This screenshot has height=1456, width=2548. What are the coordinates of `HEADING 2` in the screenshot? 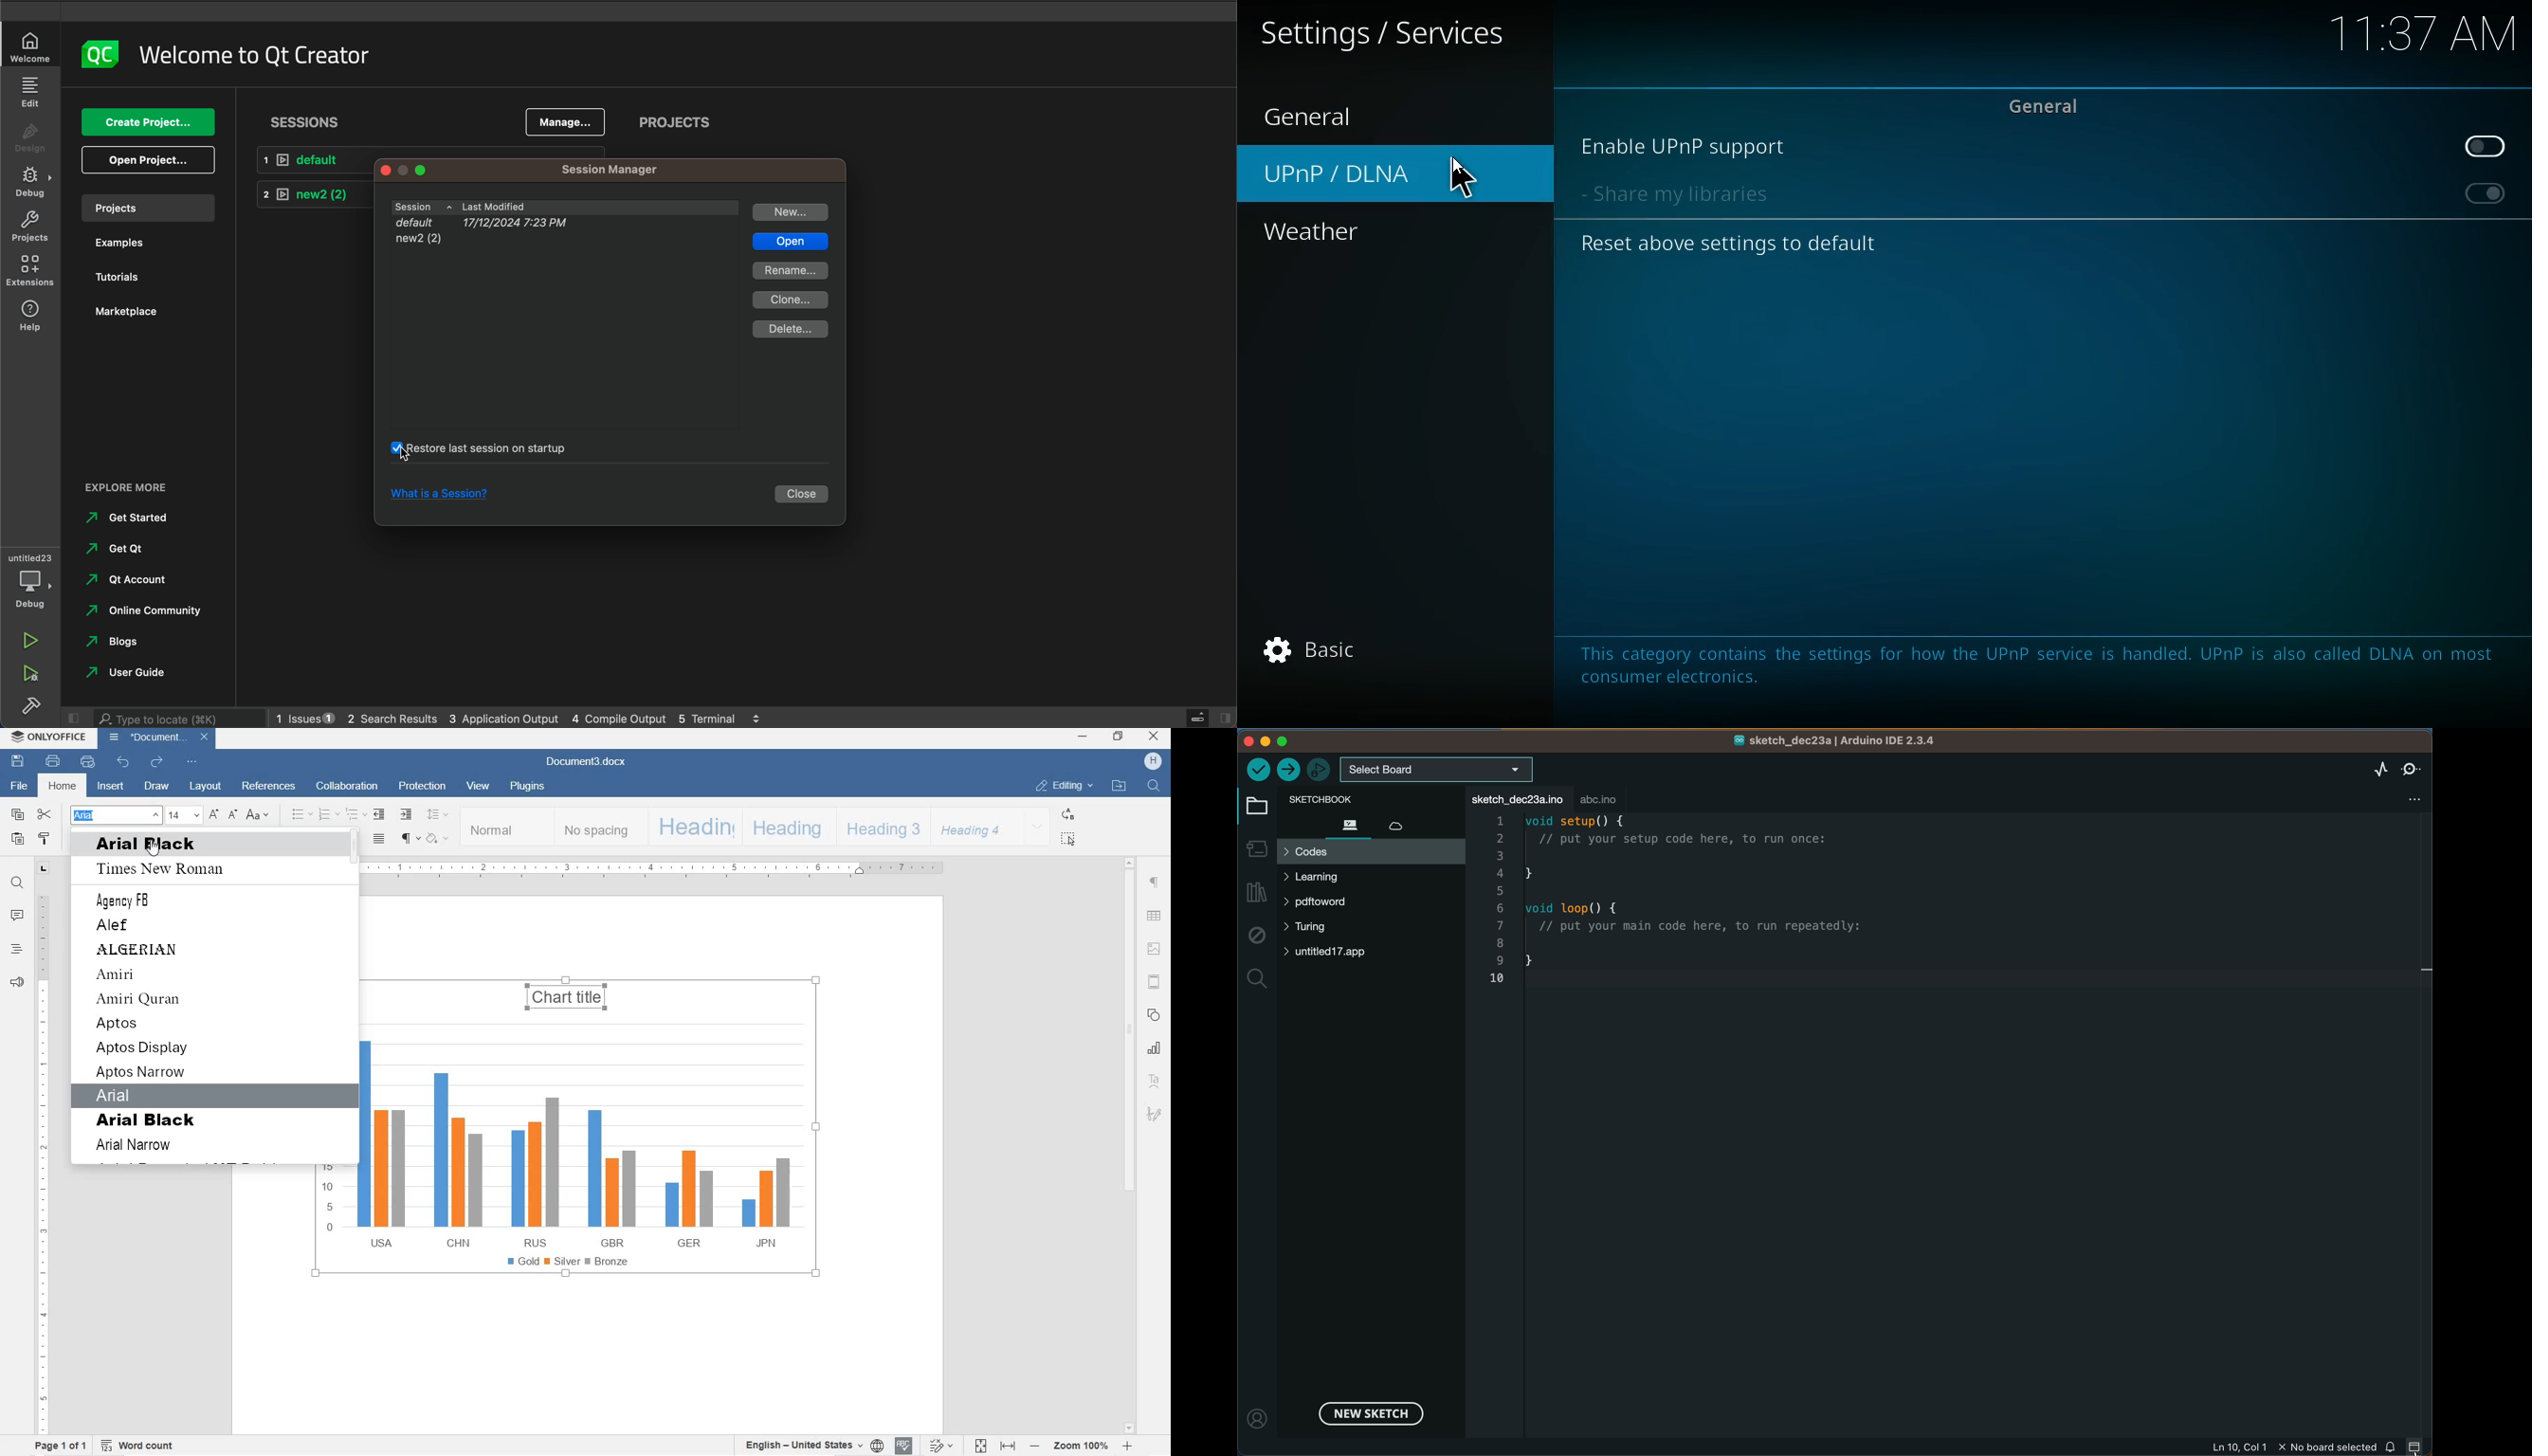 It's located at (787, 827).